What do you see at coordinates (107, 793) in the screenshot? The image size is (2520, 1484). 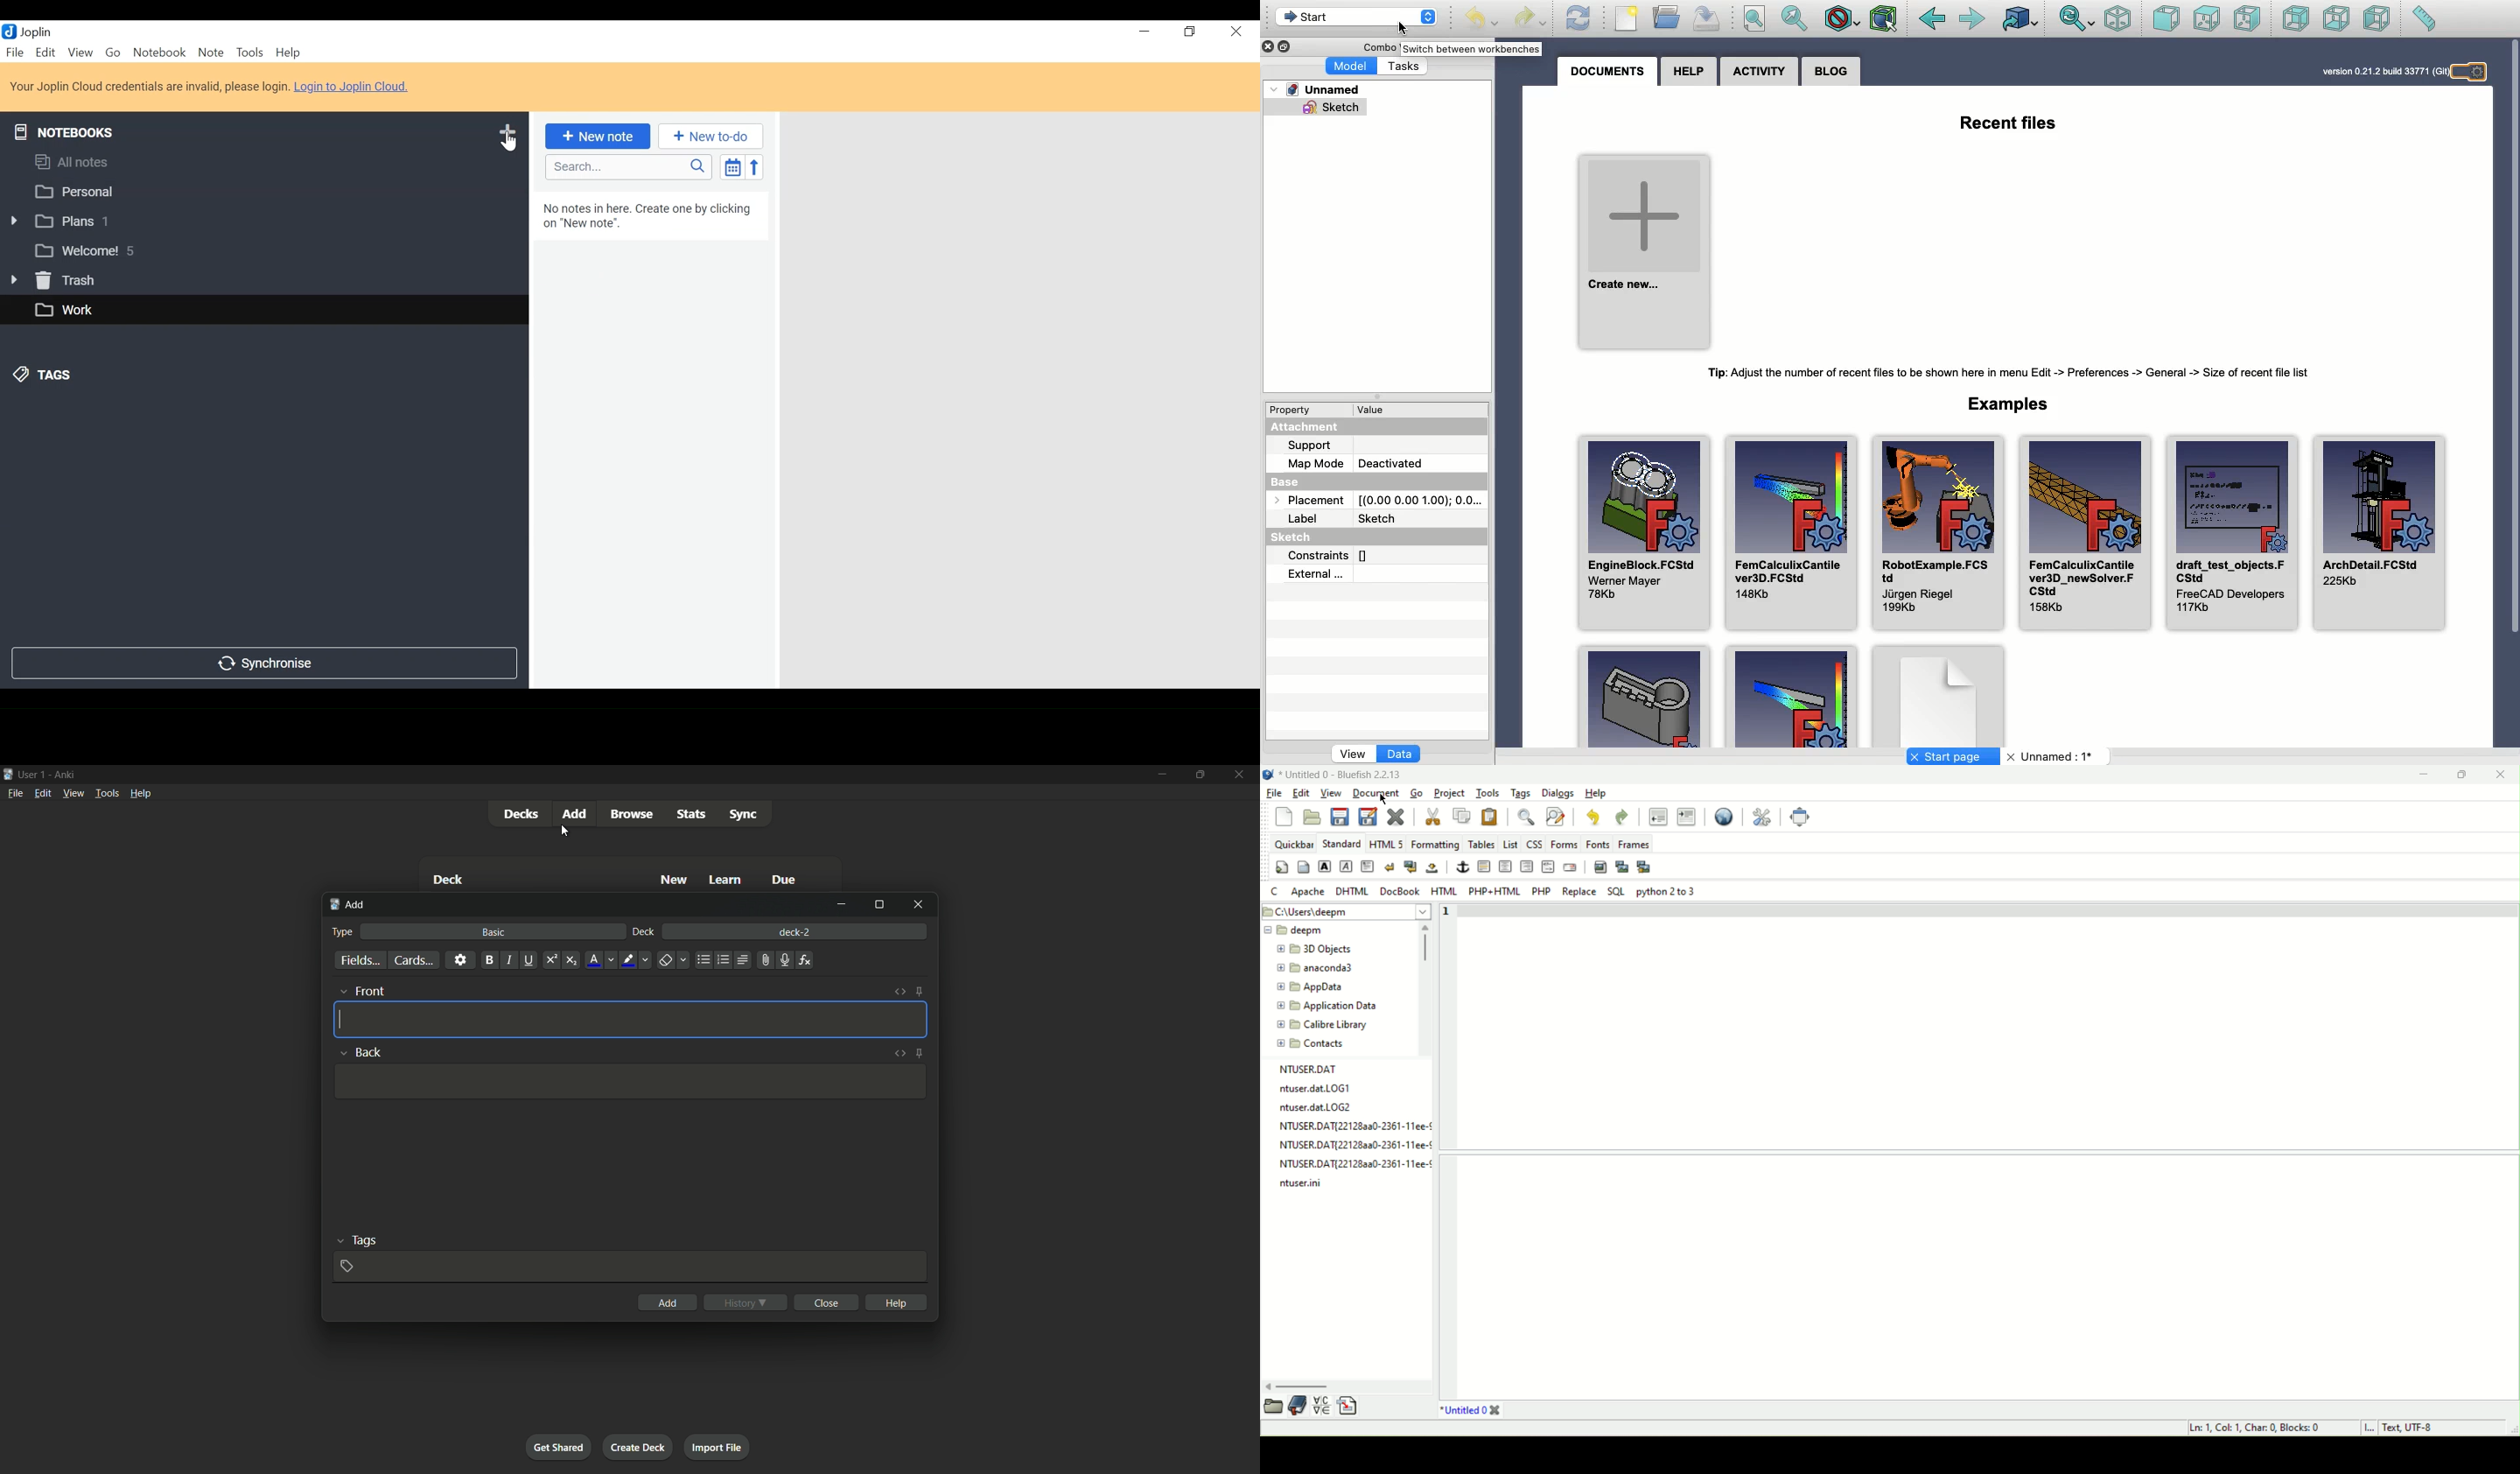 I see `tools menu` at bounding box center [107, 793].